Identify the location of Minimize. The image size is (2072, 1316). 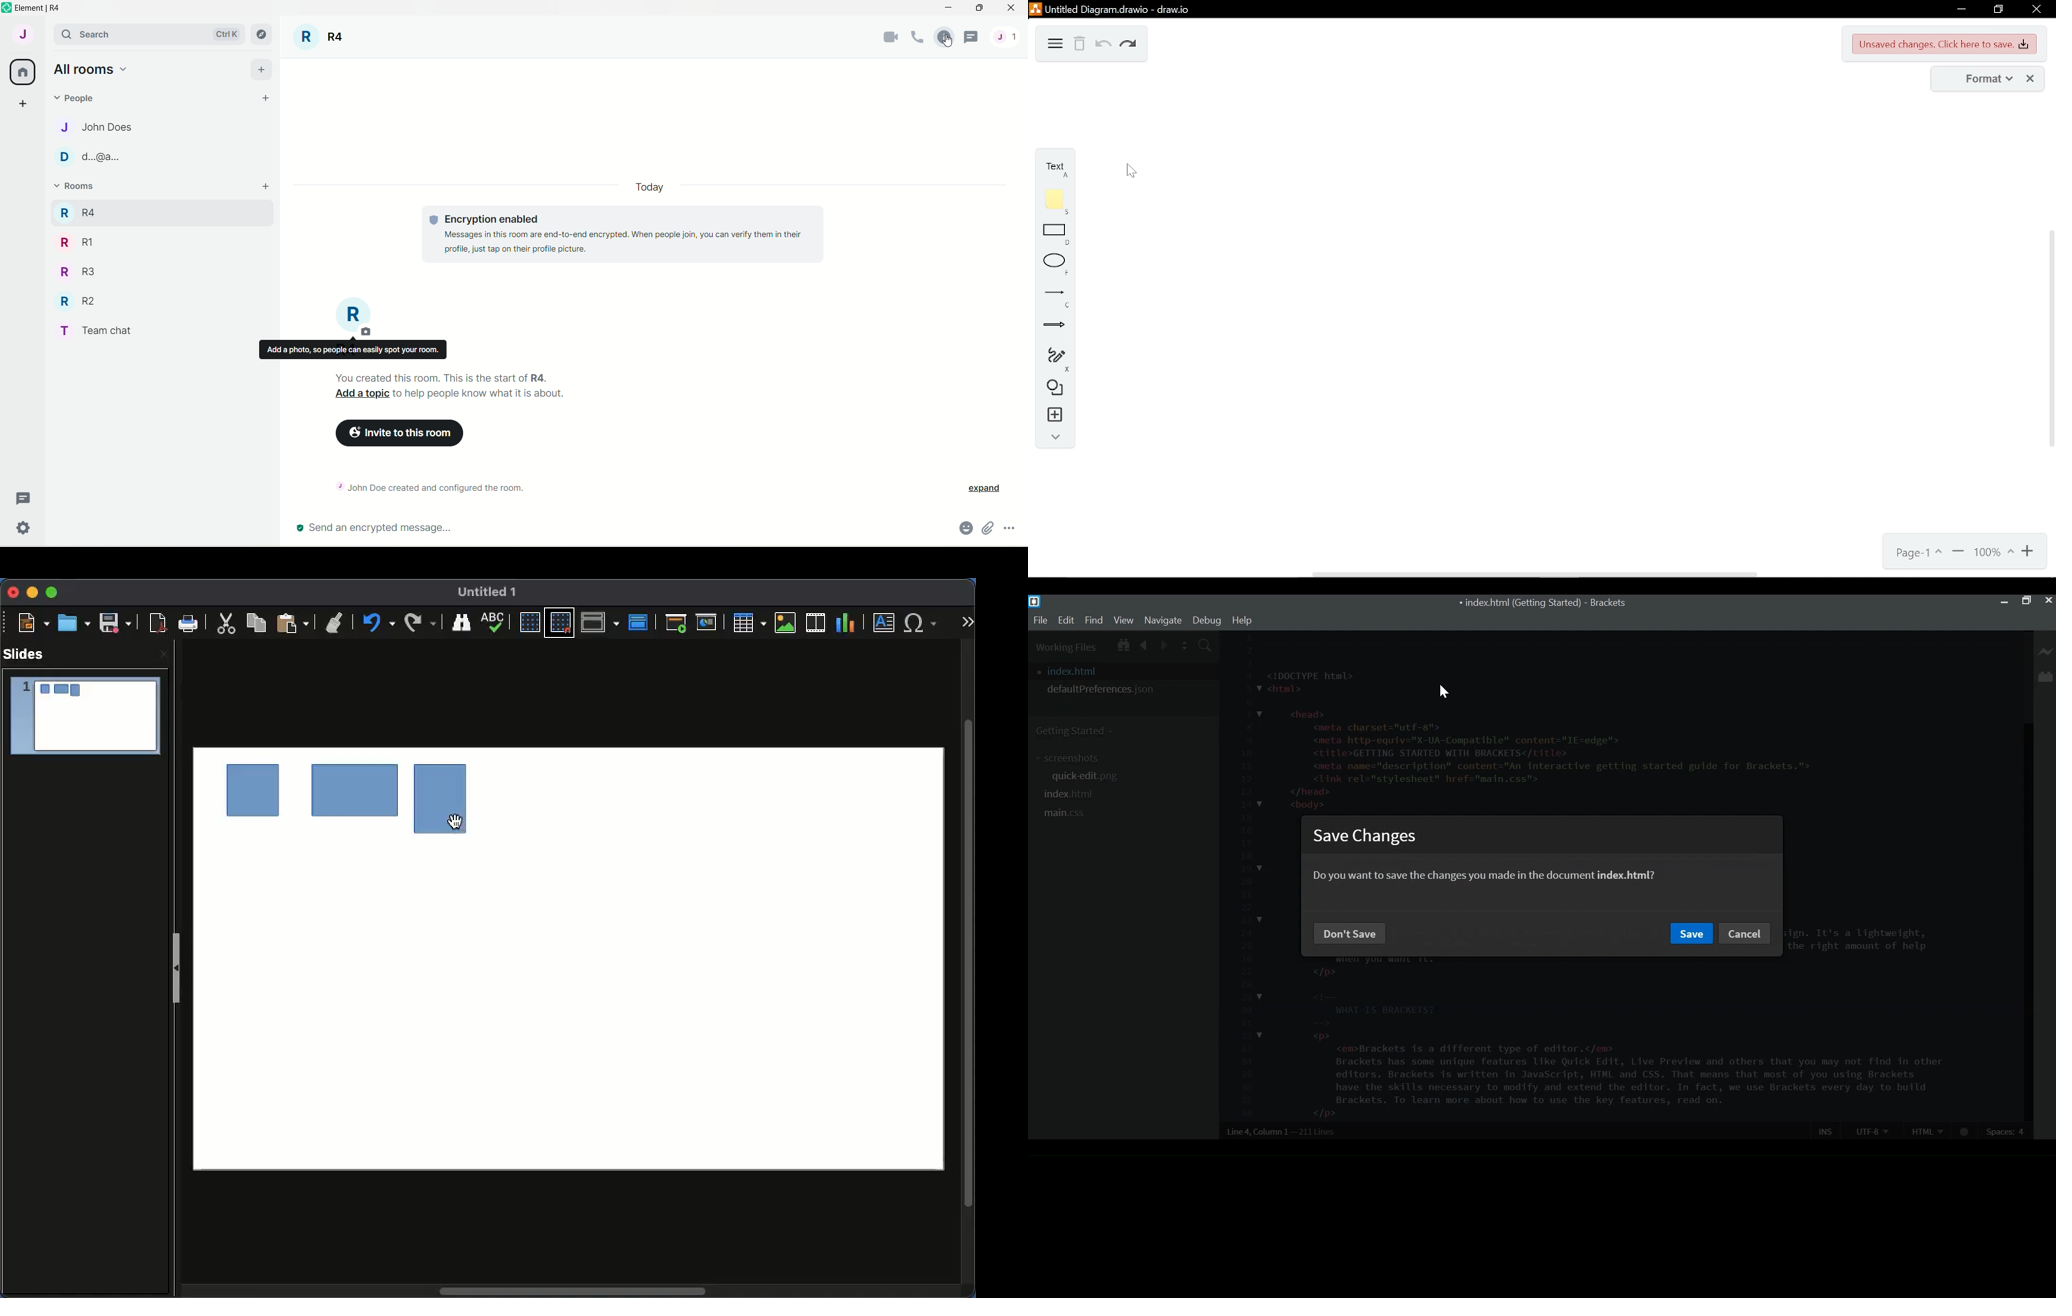
(32, 593).